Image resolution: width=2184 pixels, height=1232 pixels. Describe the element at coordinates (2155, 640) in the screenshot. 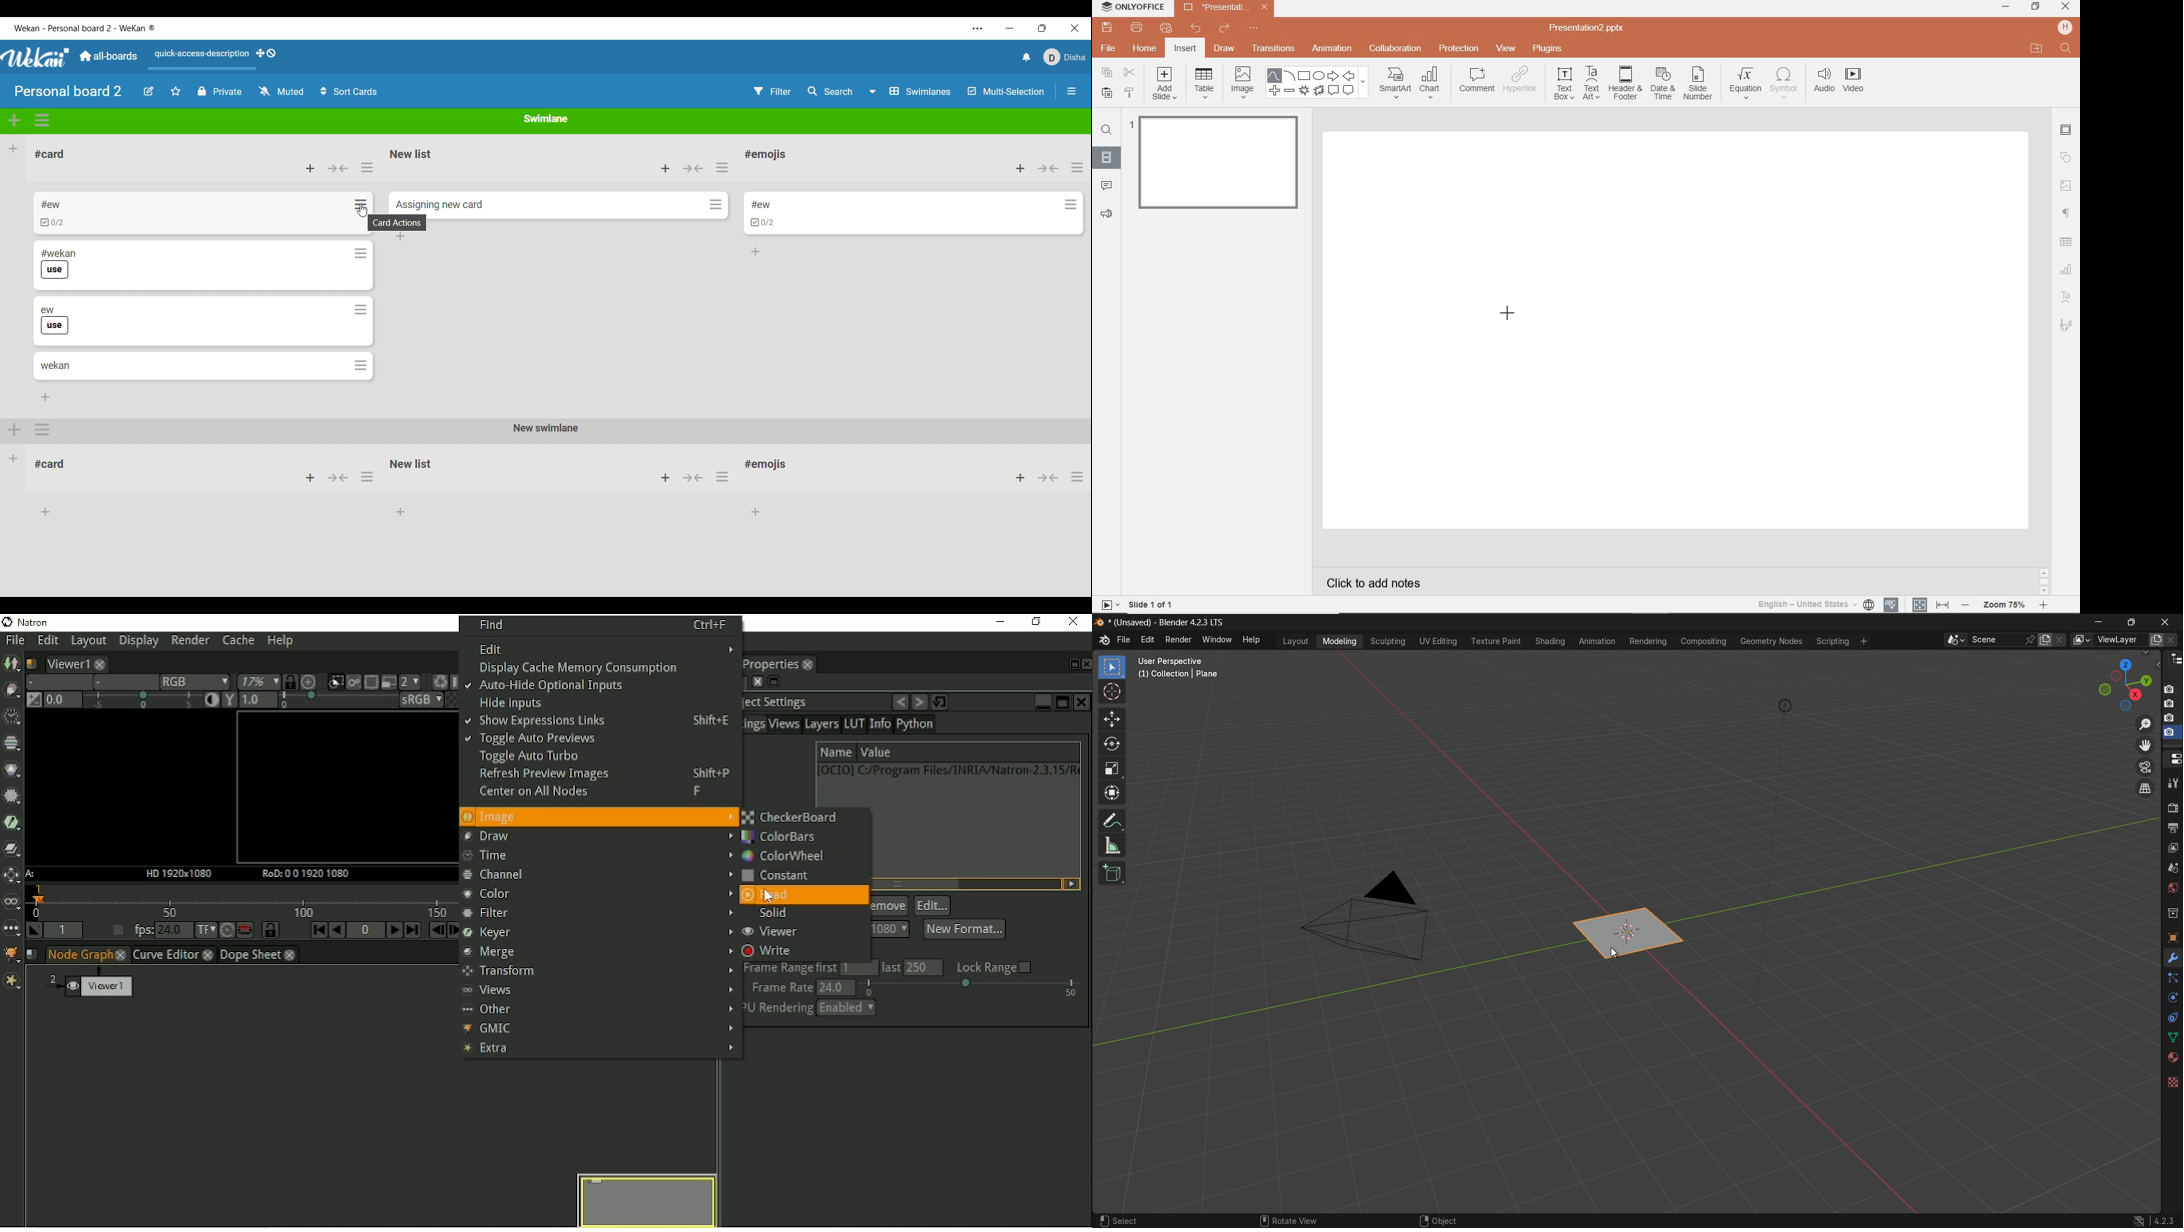

I see `add view layer` at that location.